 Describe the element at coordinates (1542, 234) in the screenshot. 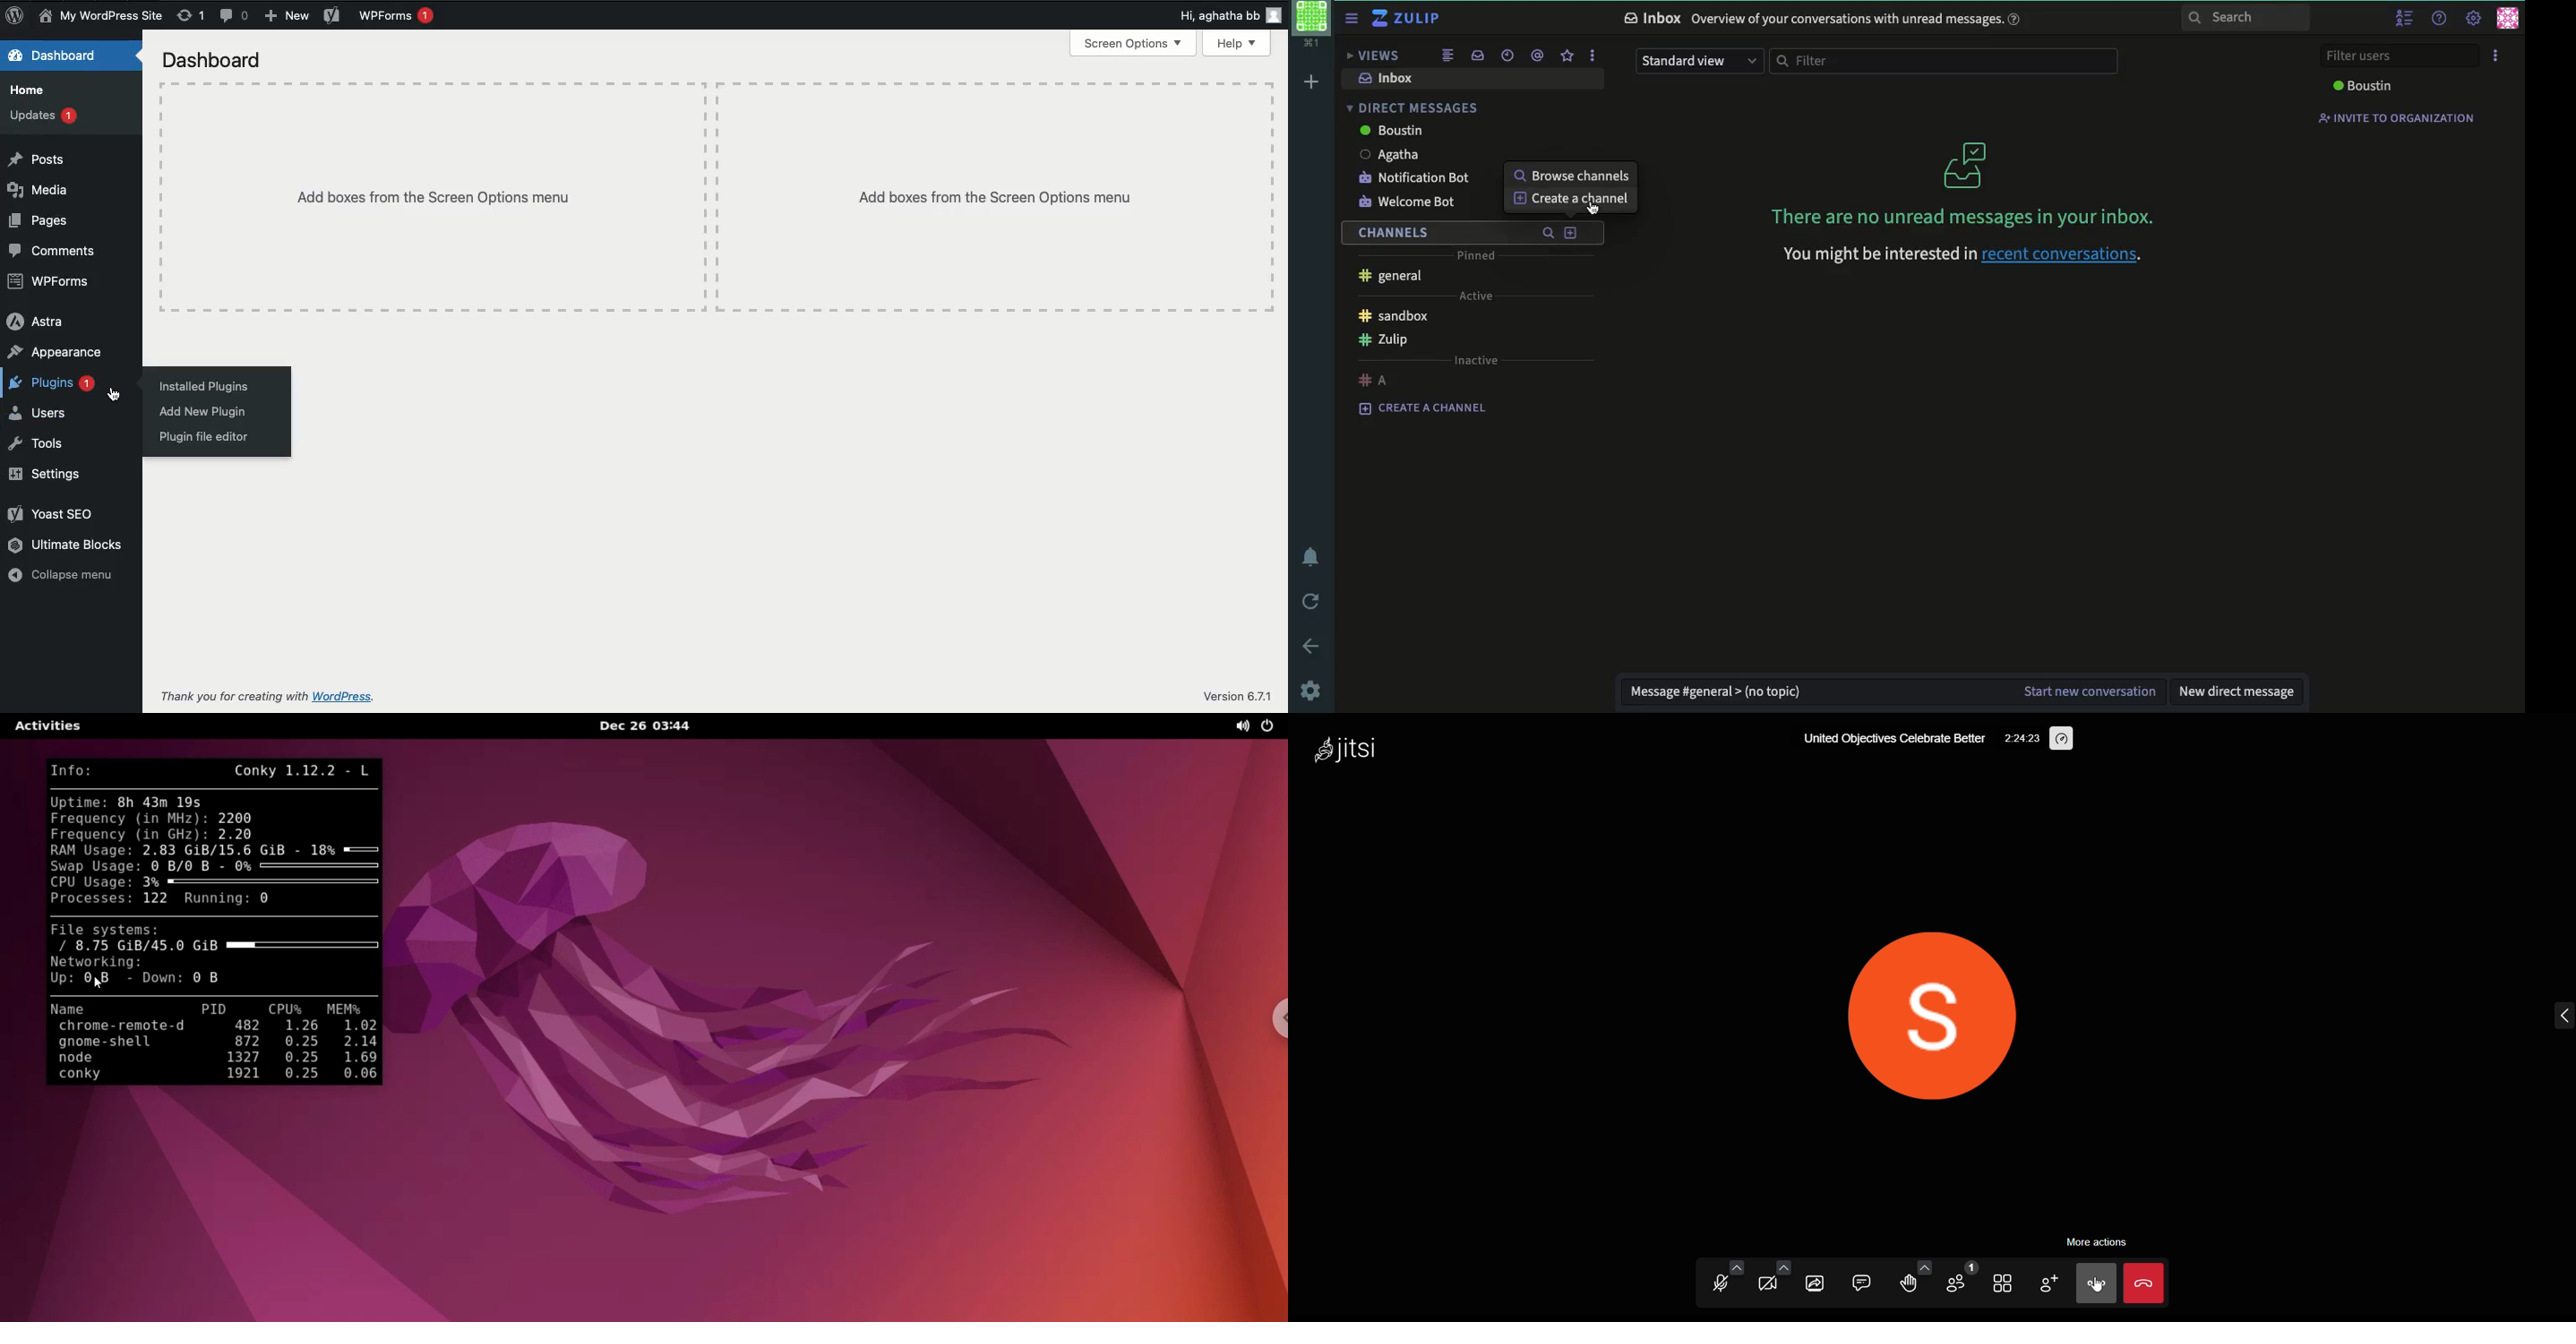

I see `search` at that location.